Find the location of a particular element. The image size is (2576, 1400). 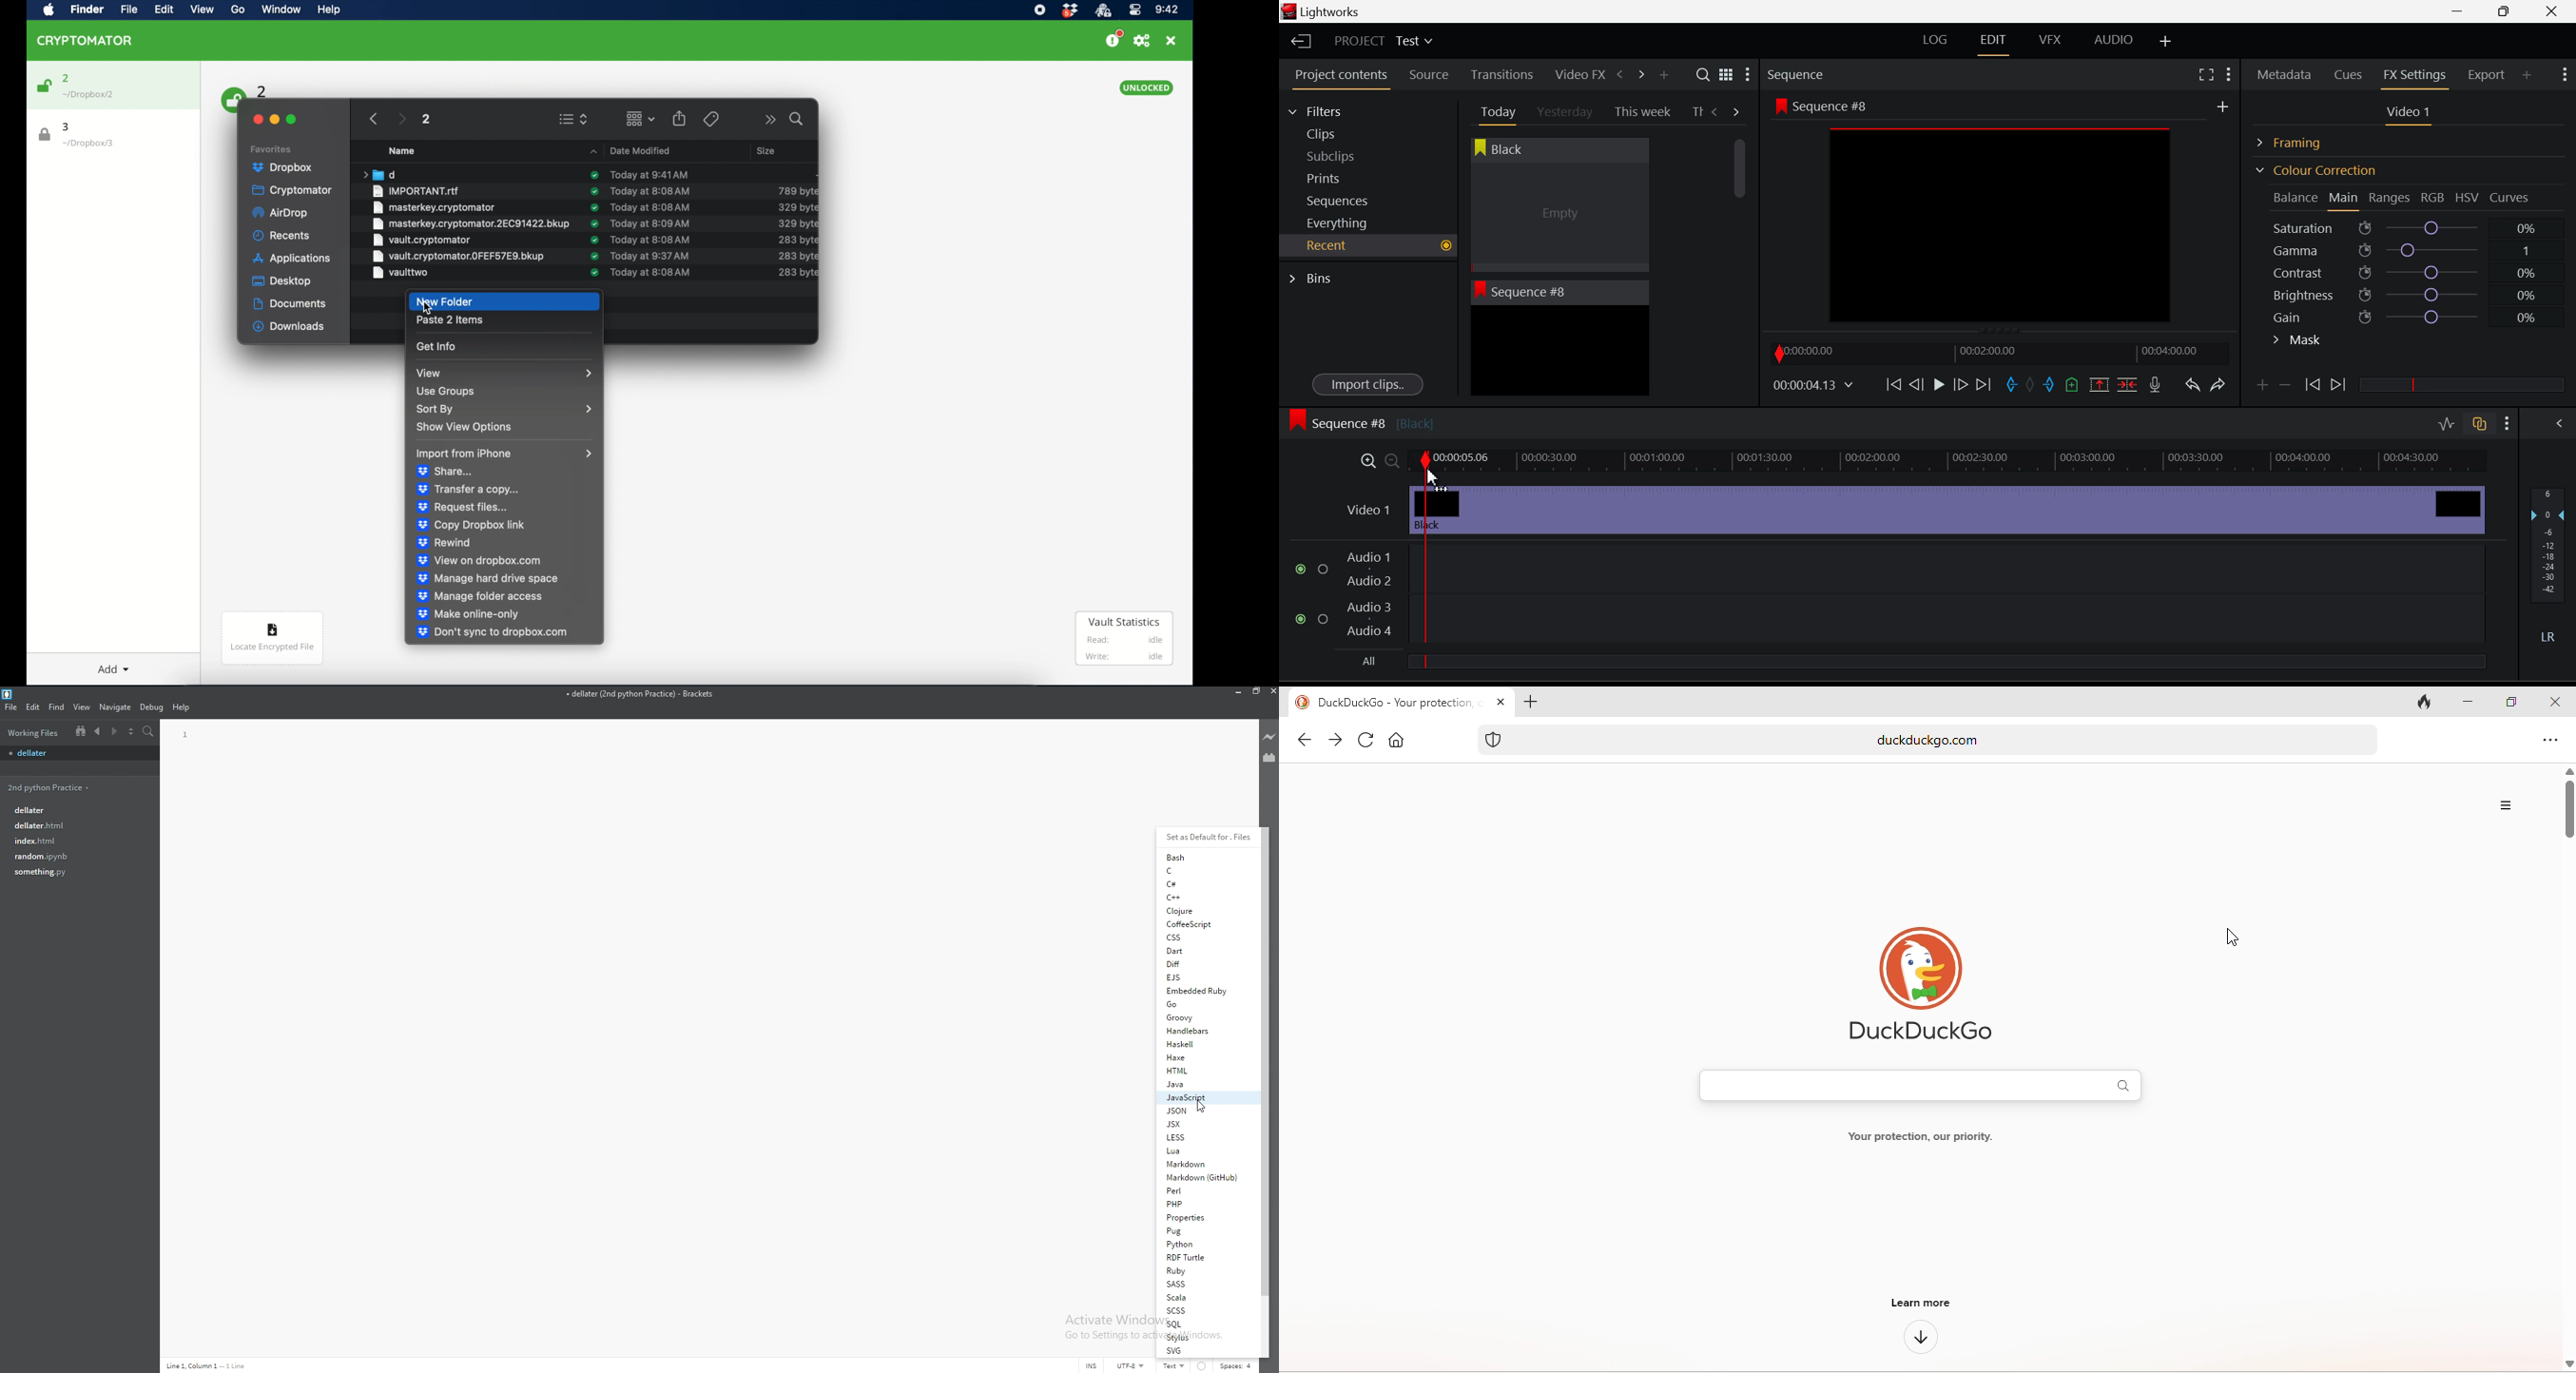

Project Title is located at coordinates (1384, 42).